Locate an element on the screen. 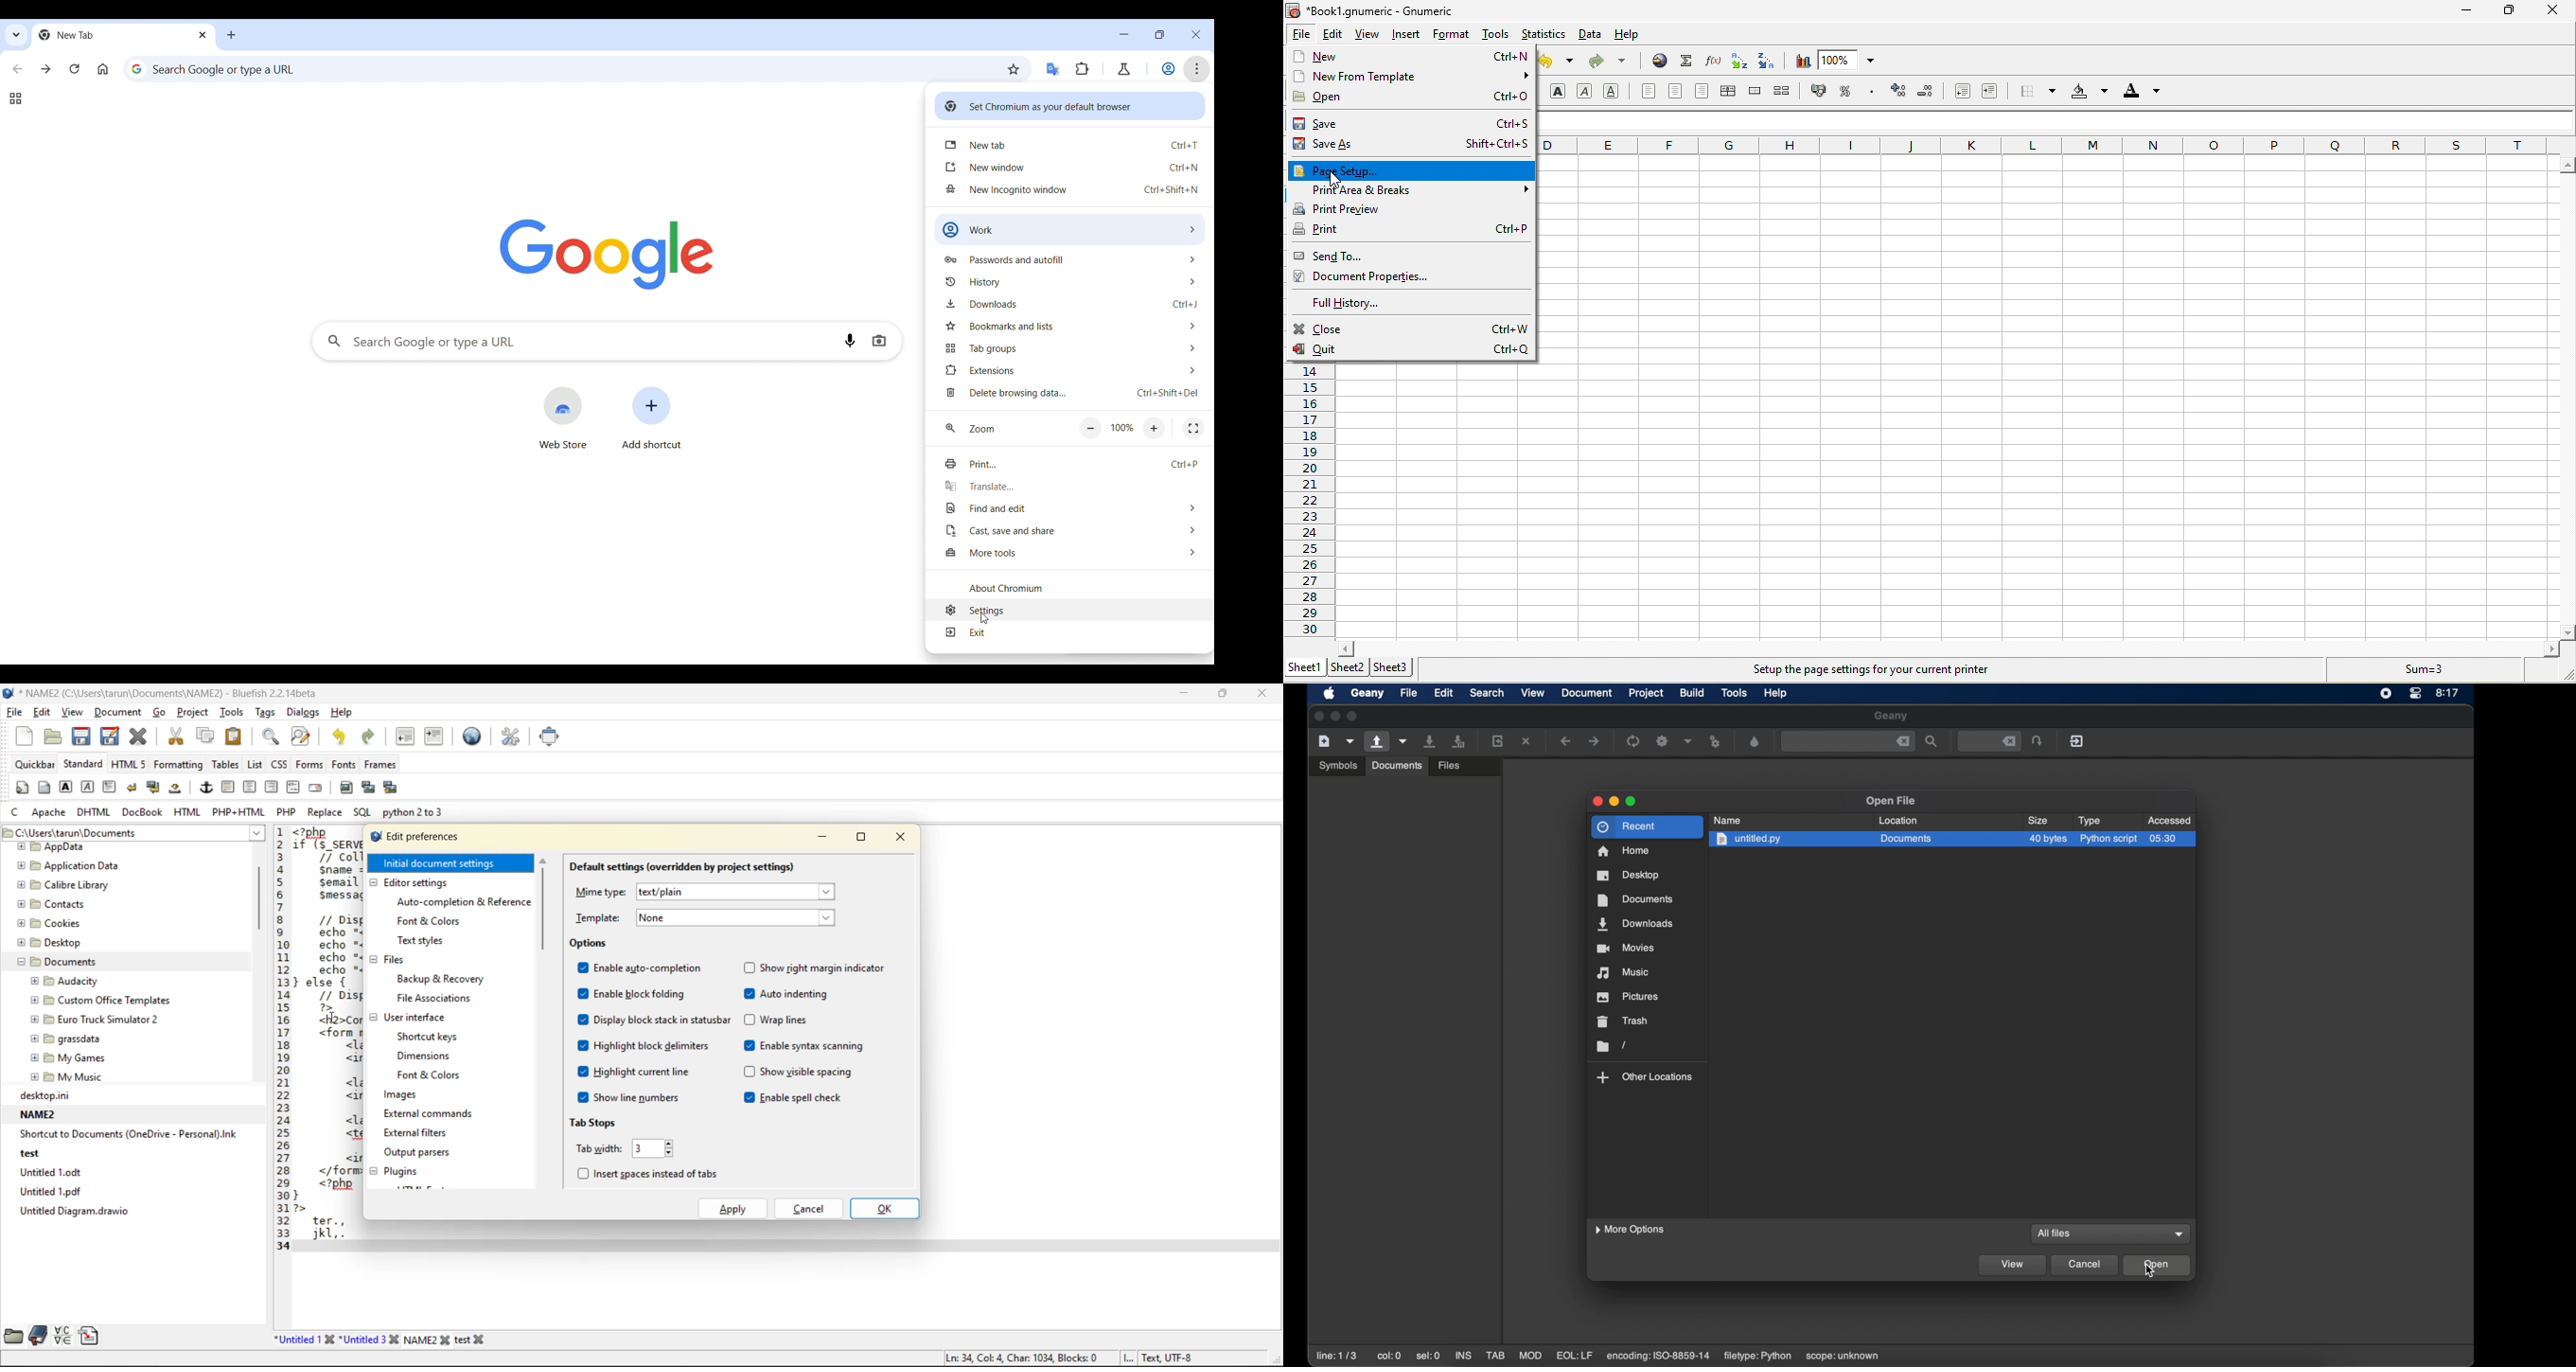 The height and width of the screenshot is (1372, 2576). Customize and control Chromium highlighted is located at coordinates (1198, 69).